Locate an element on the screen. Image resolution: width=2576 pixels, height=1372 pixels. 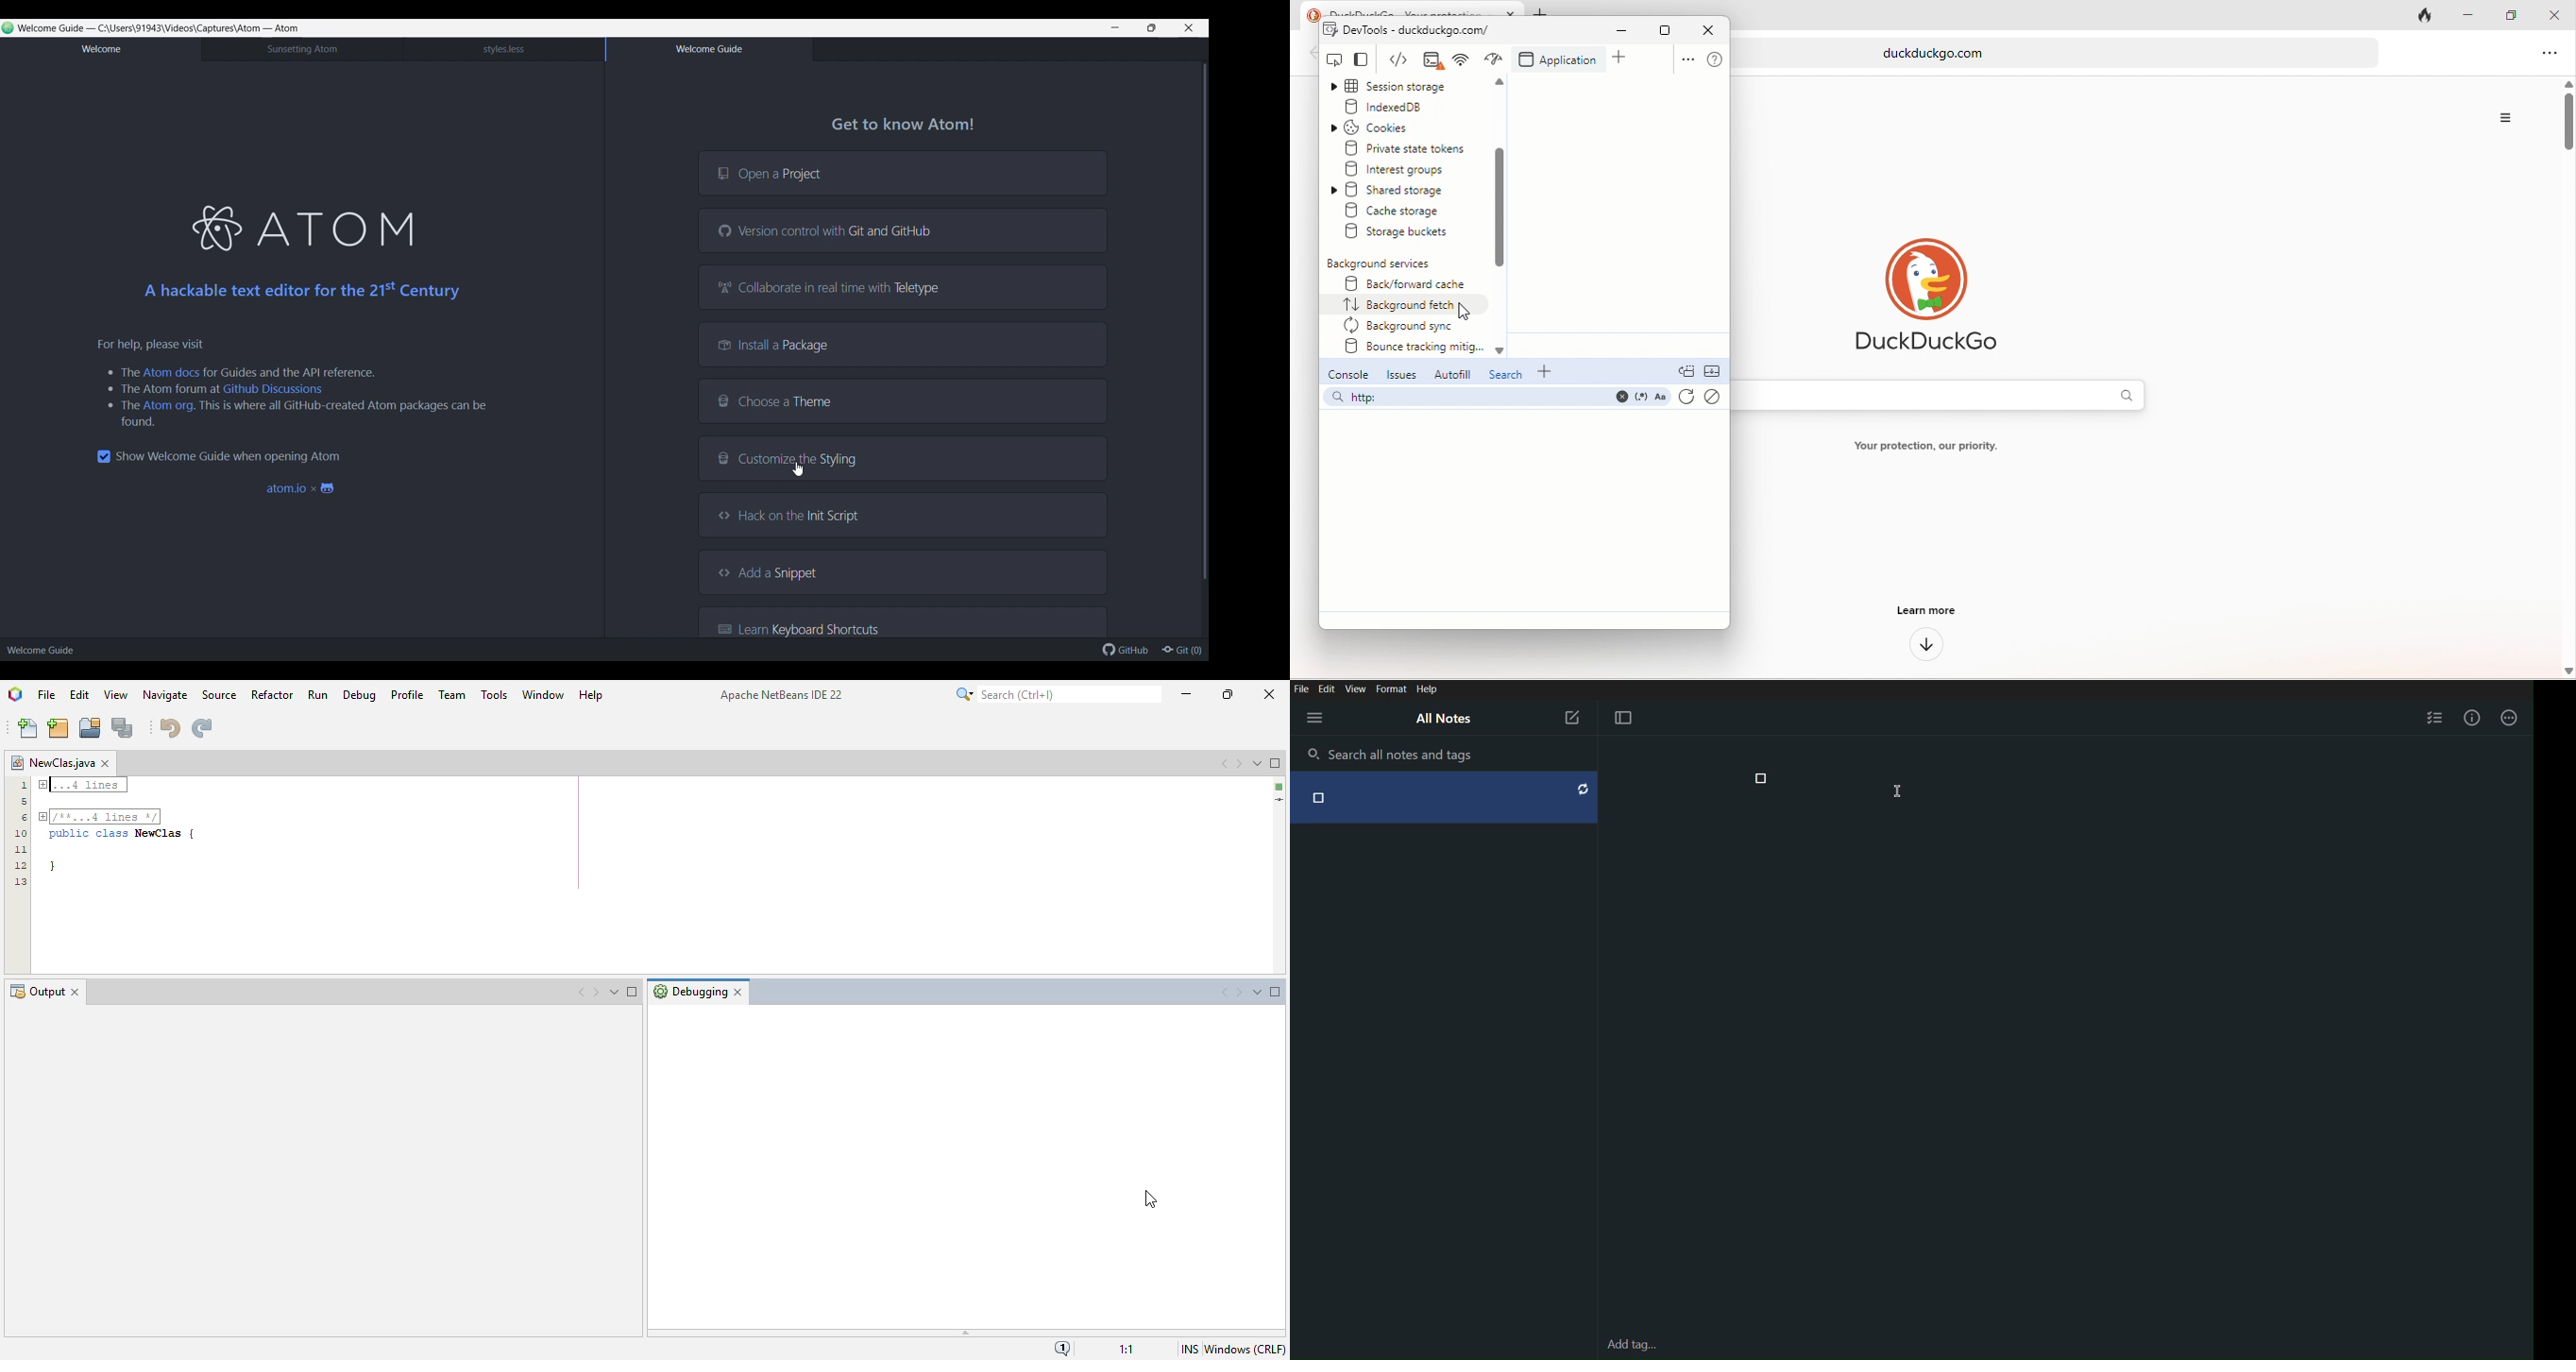
checkbox is located at coordinates (99, 456).